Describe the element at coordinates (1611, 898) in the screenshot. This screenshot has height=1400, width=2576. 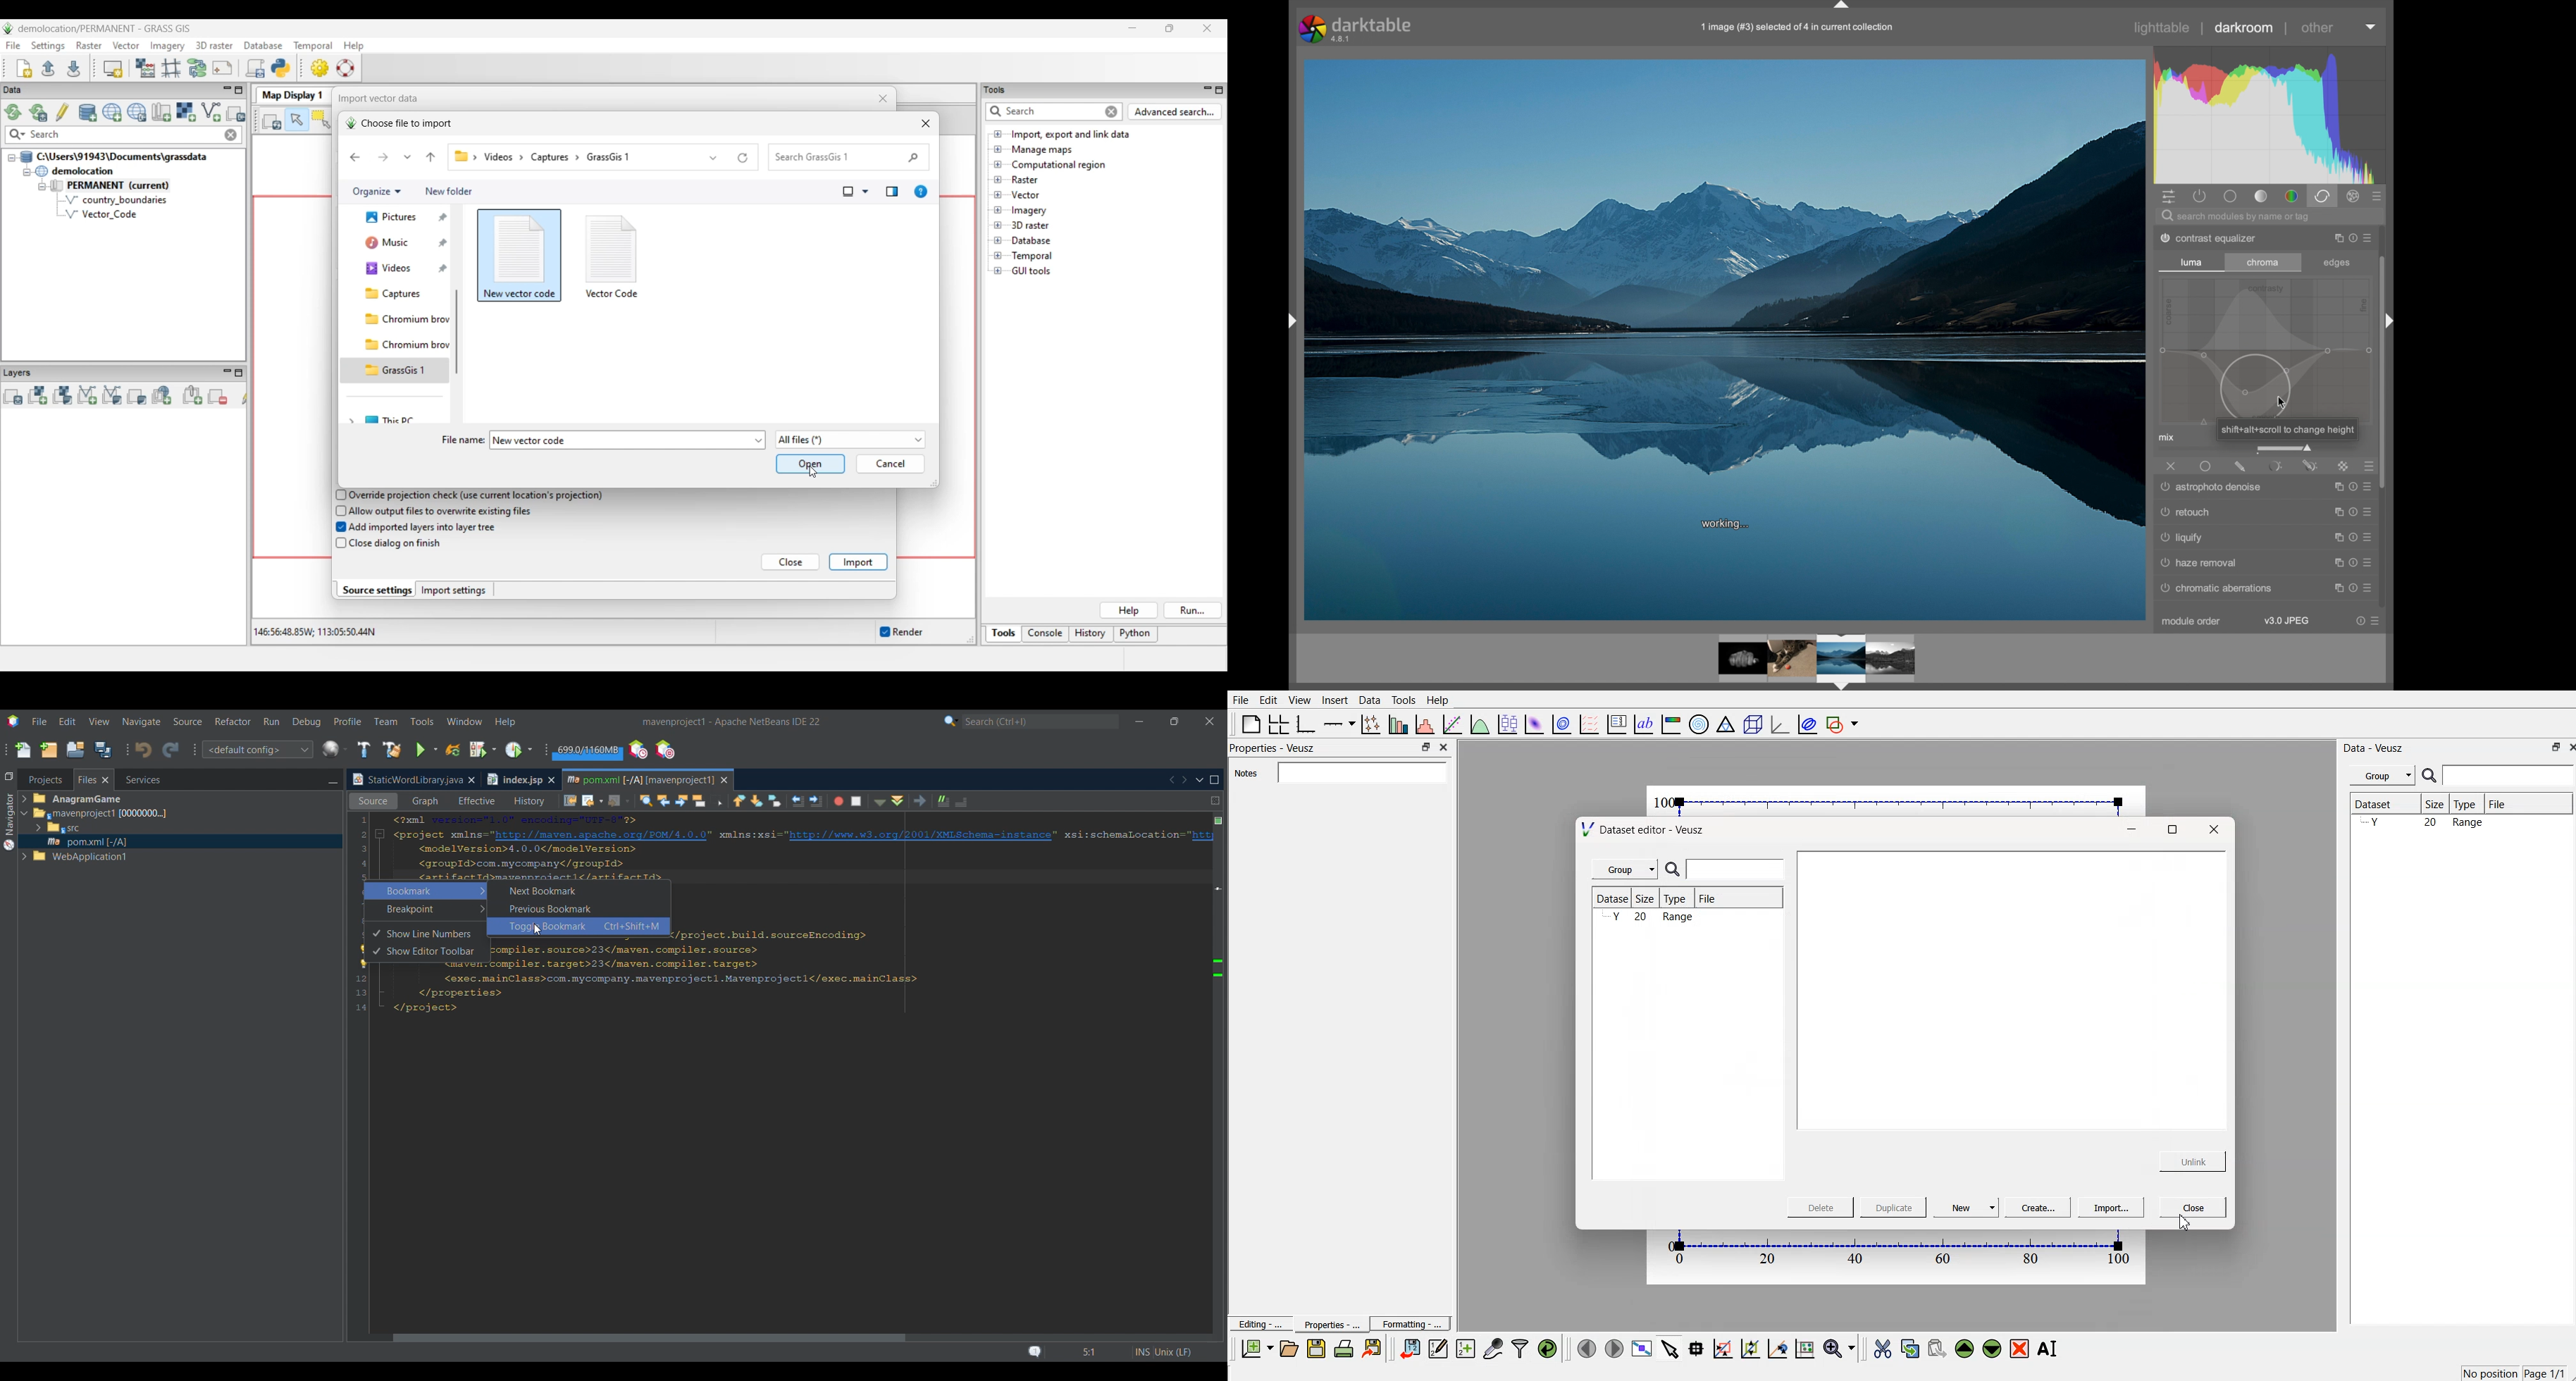
I see `Dataset` at that location.